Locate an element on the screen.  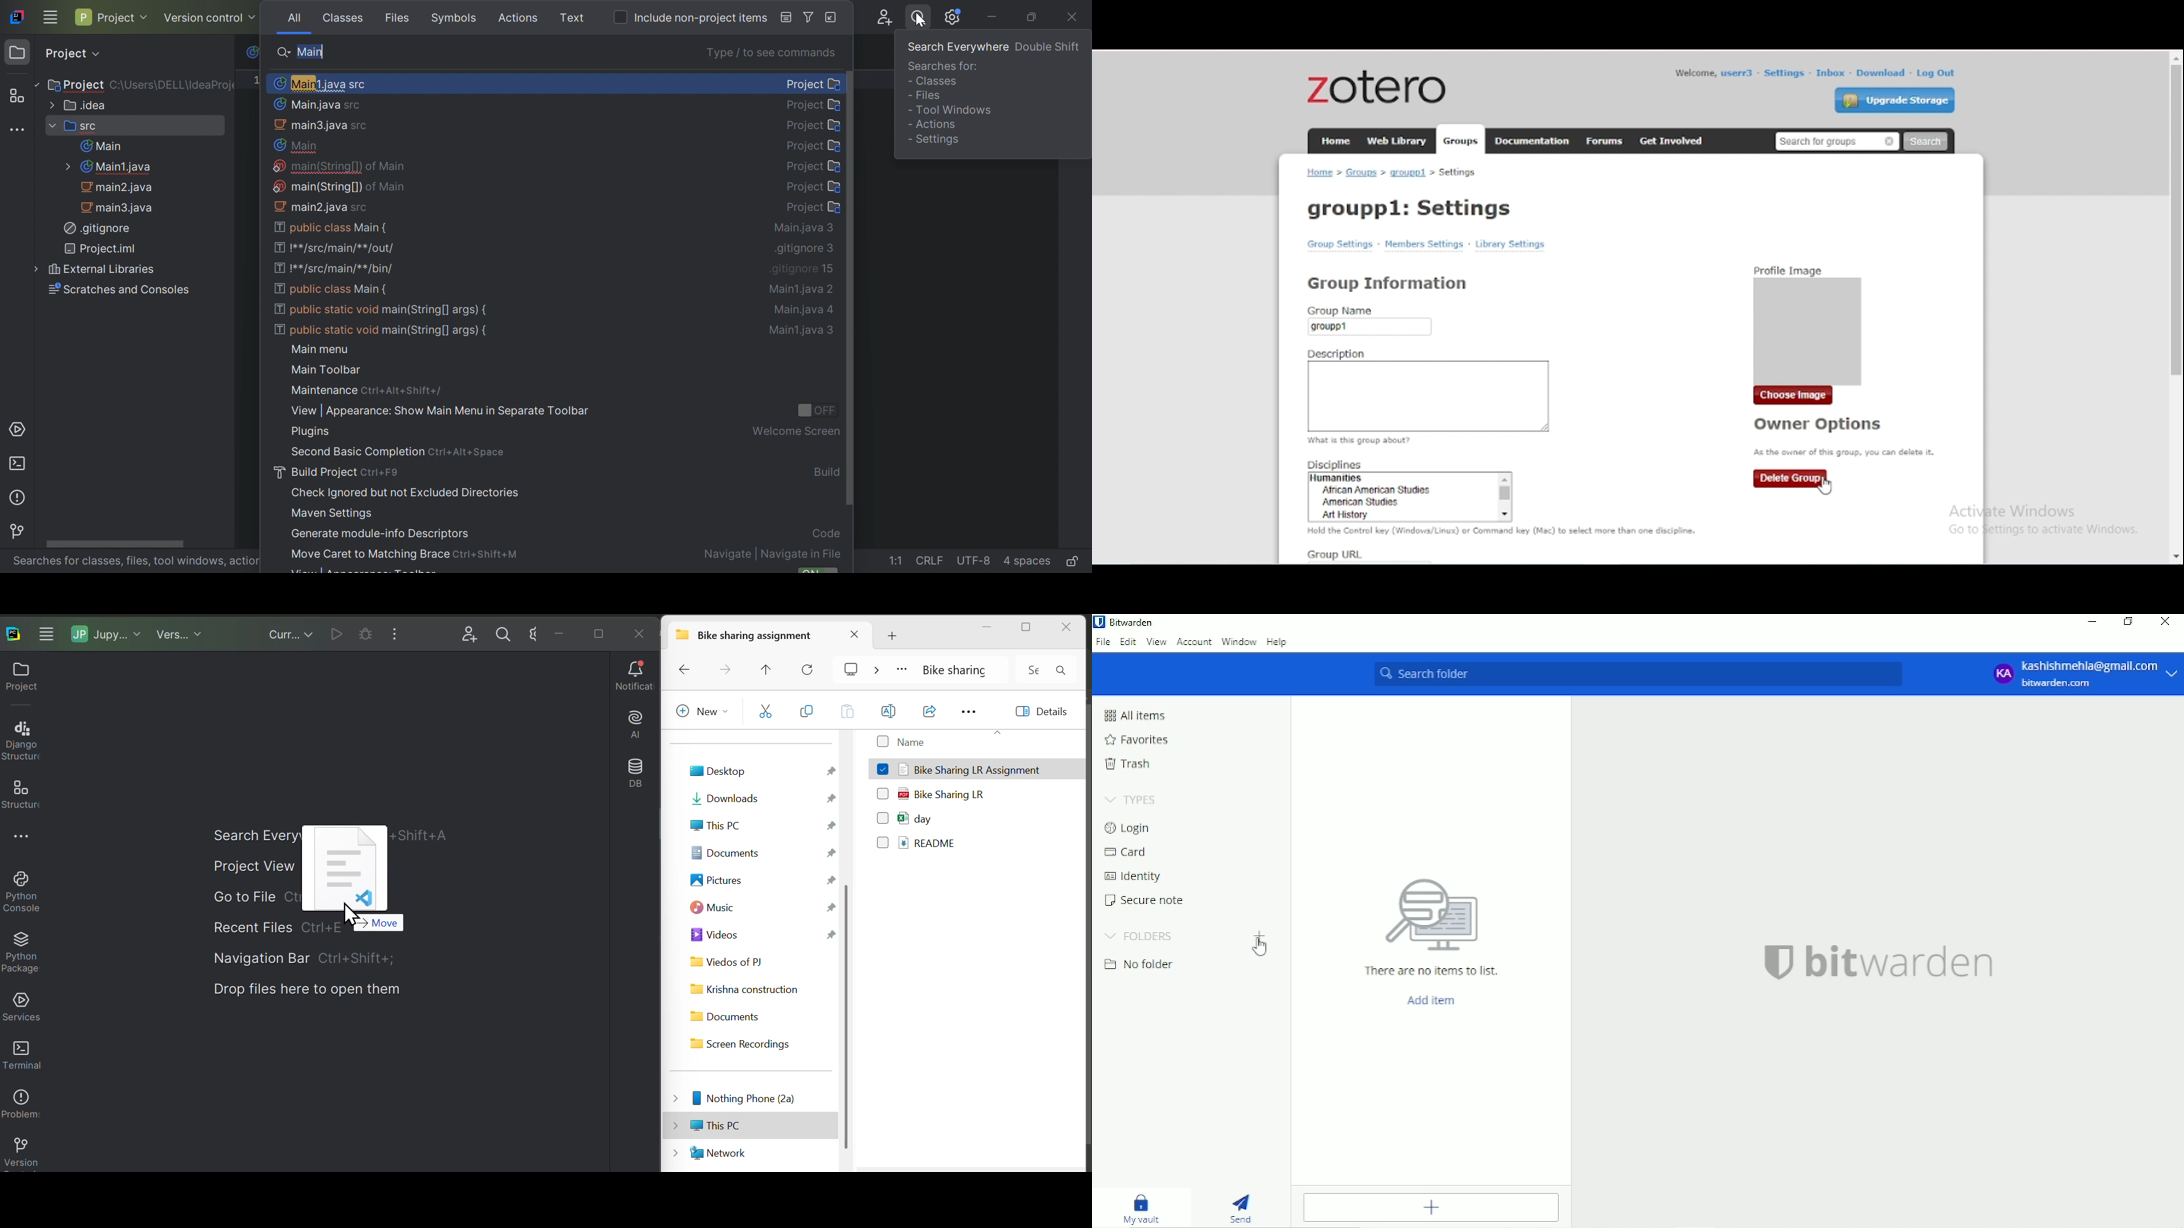
Send is located at coordinates (1246, 1208).